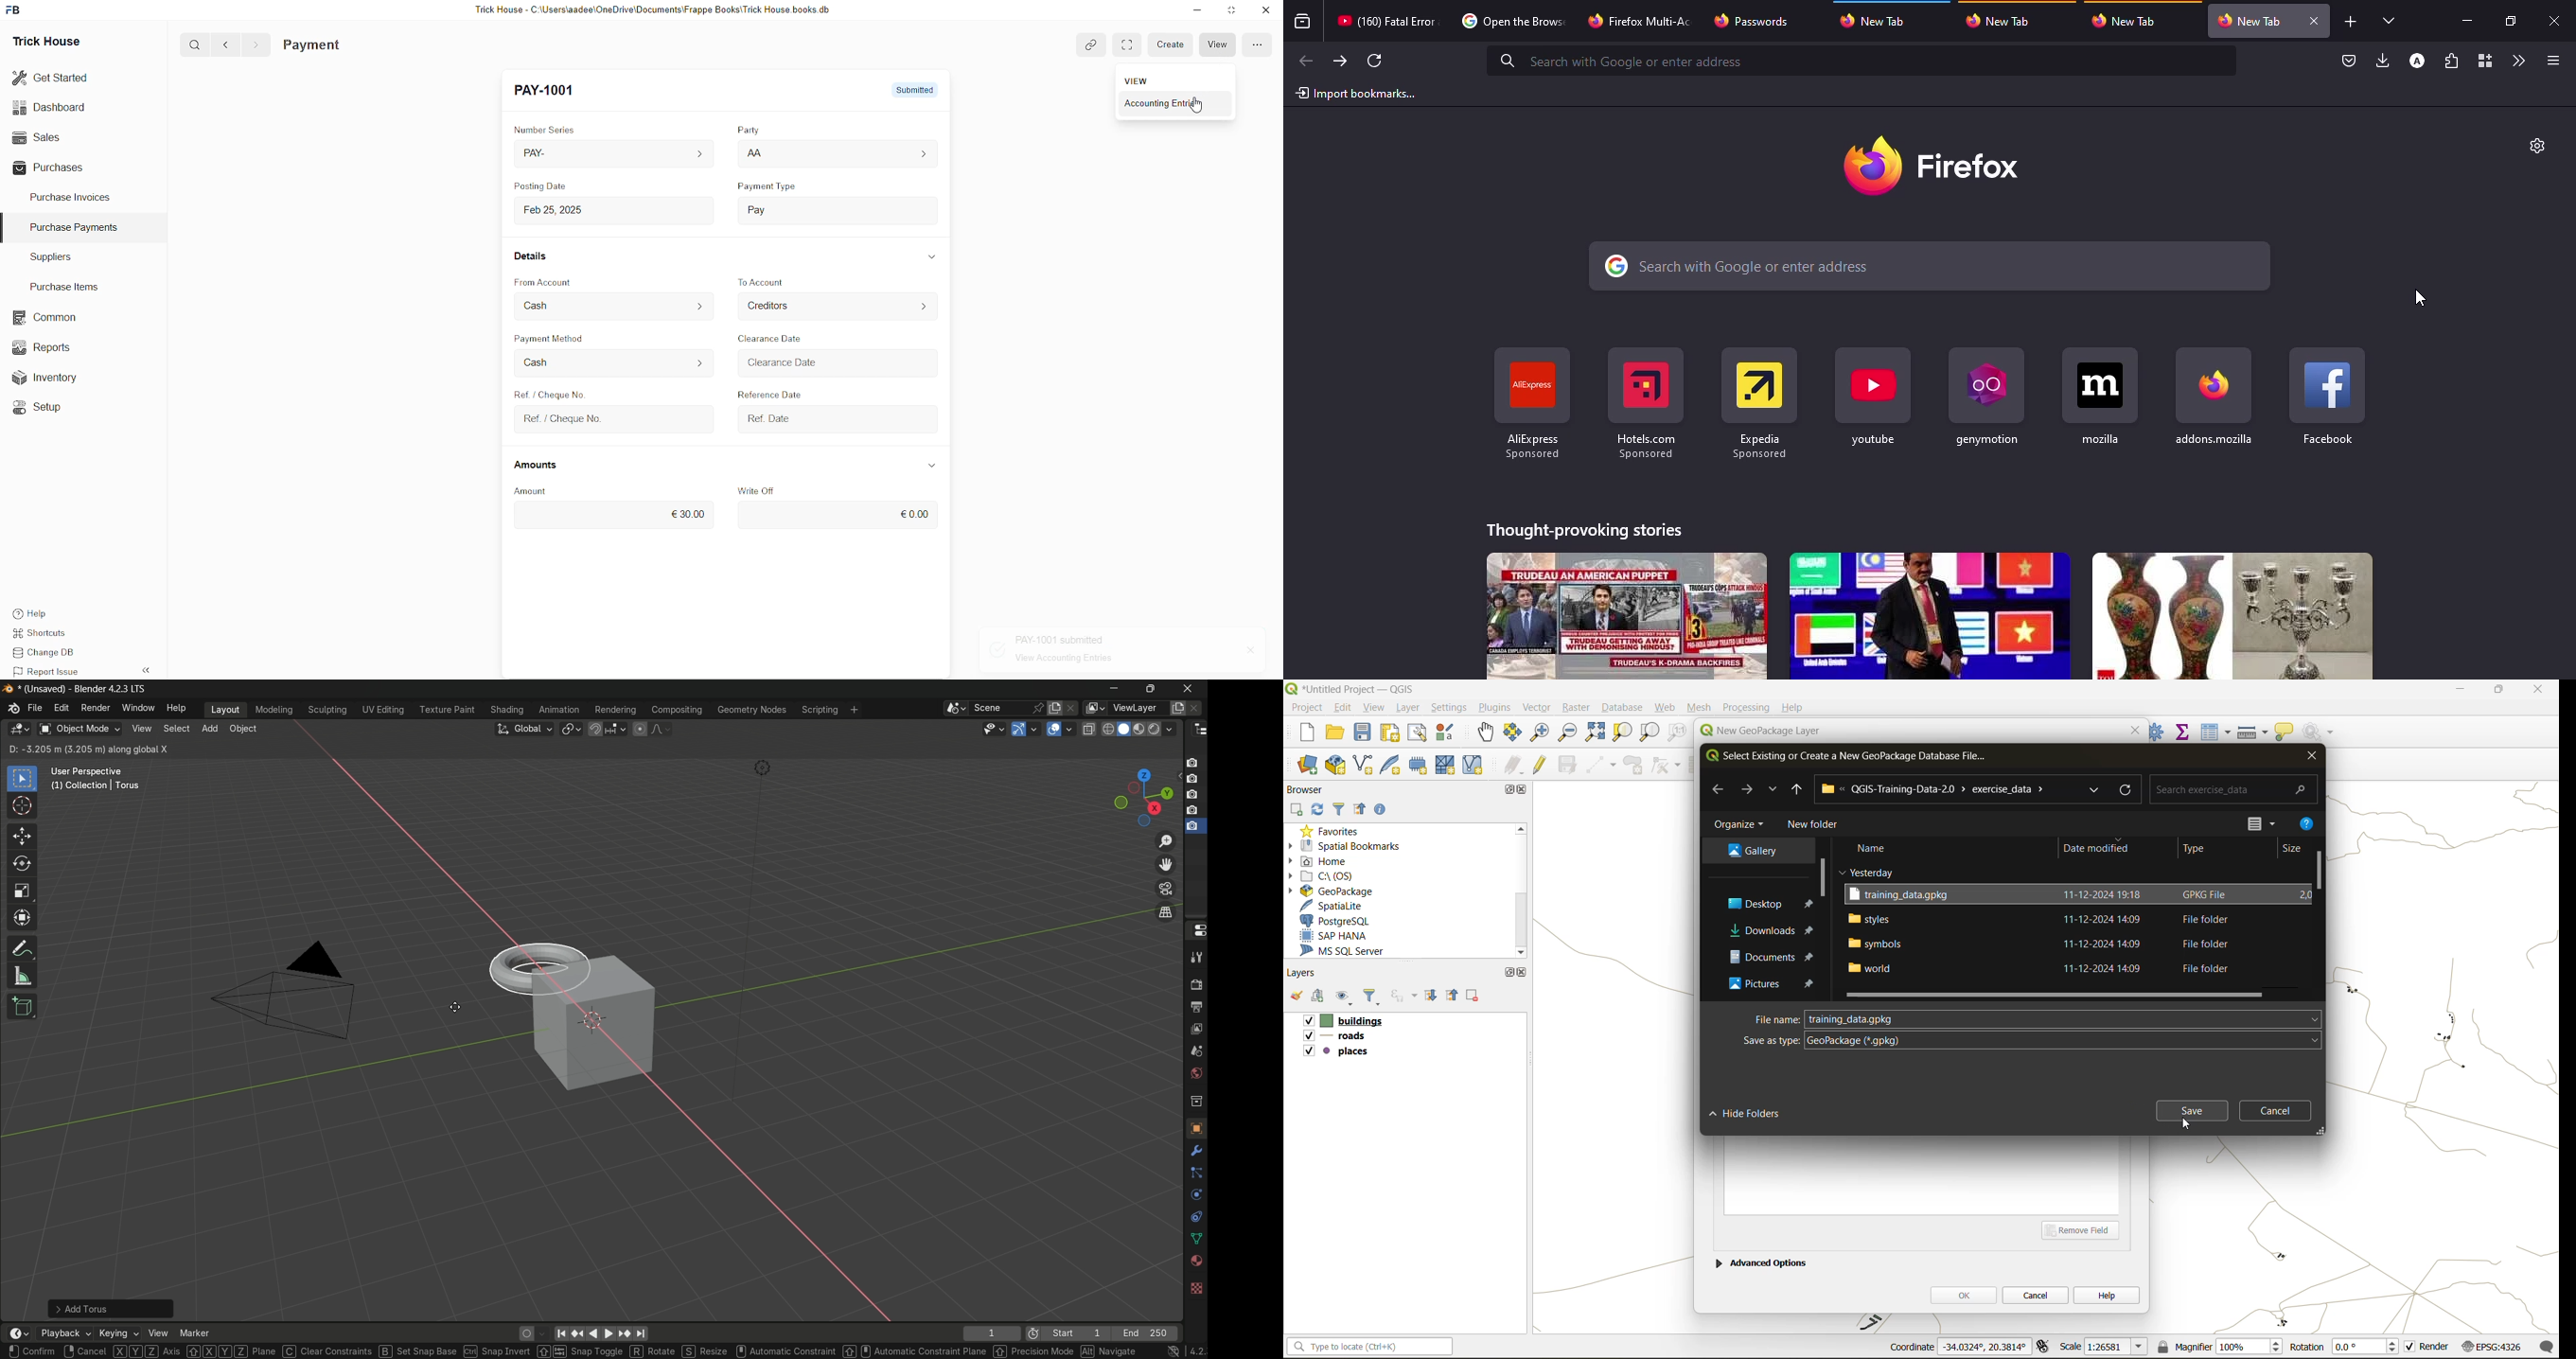 The height and width of the screenshot is (1372, 2576). I want to click on outliner, so click(1200, 730).